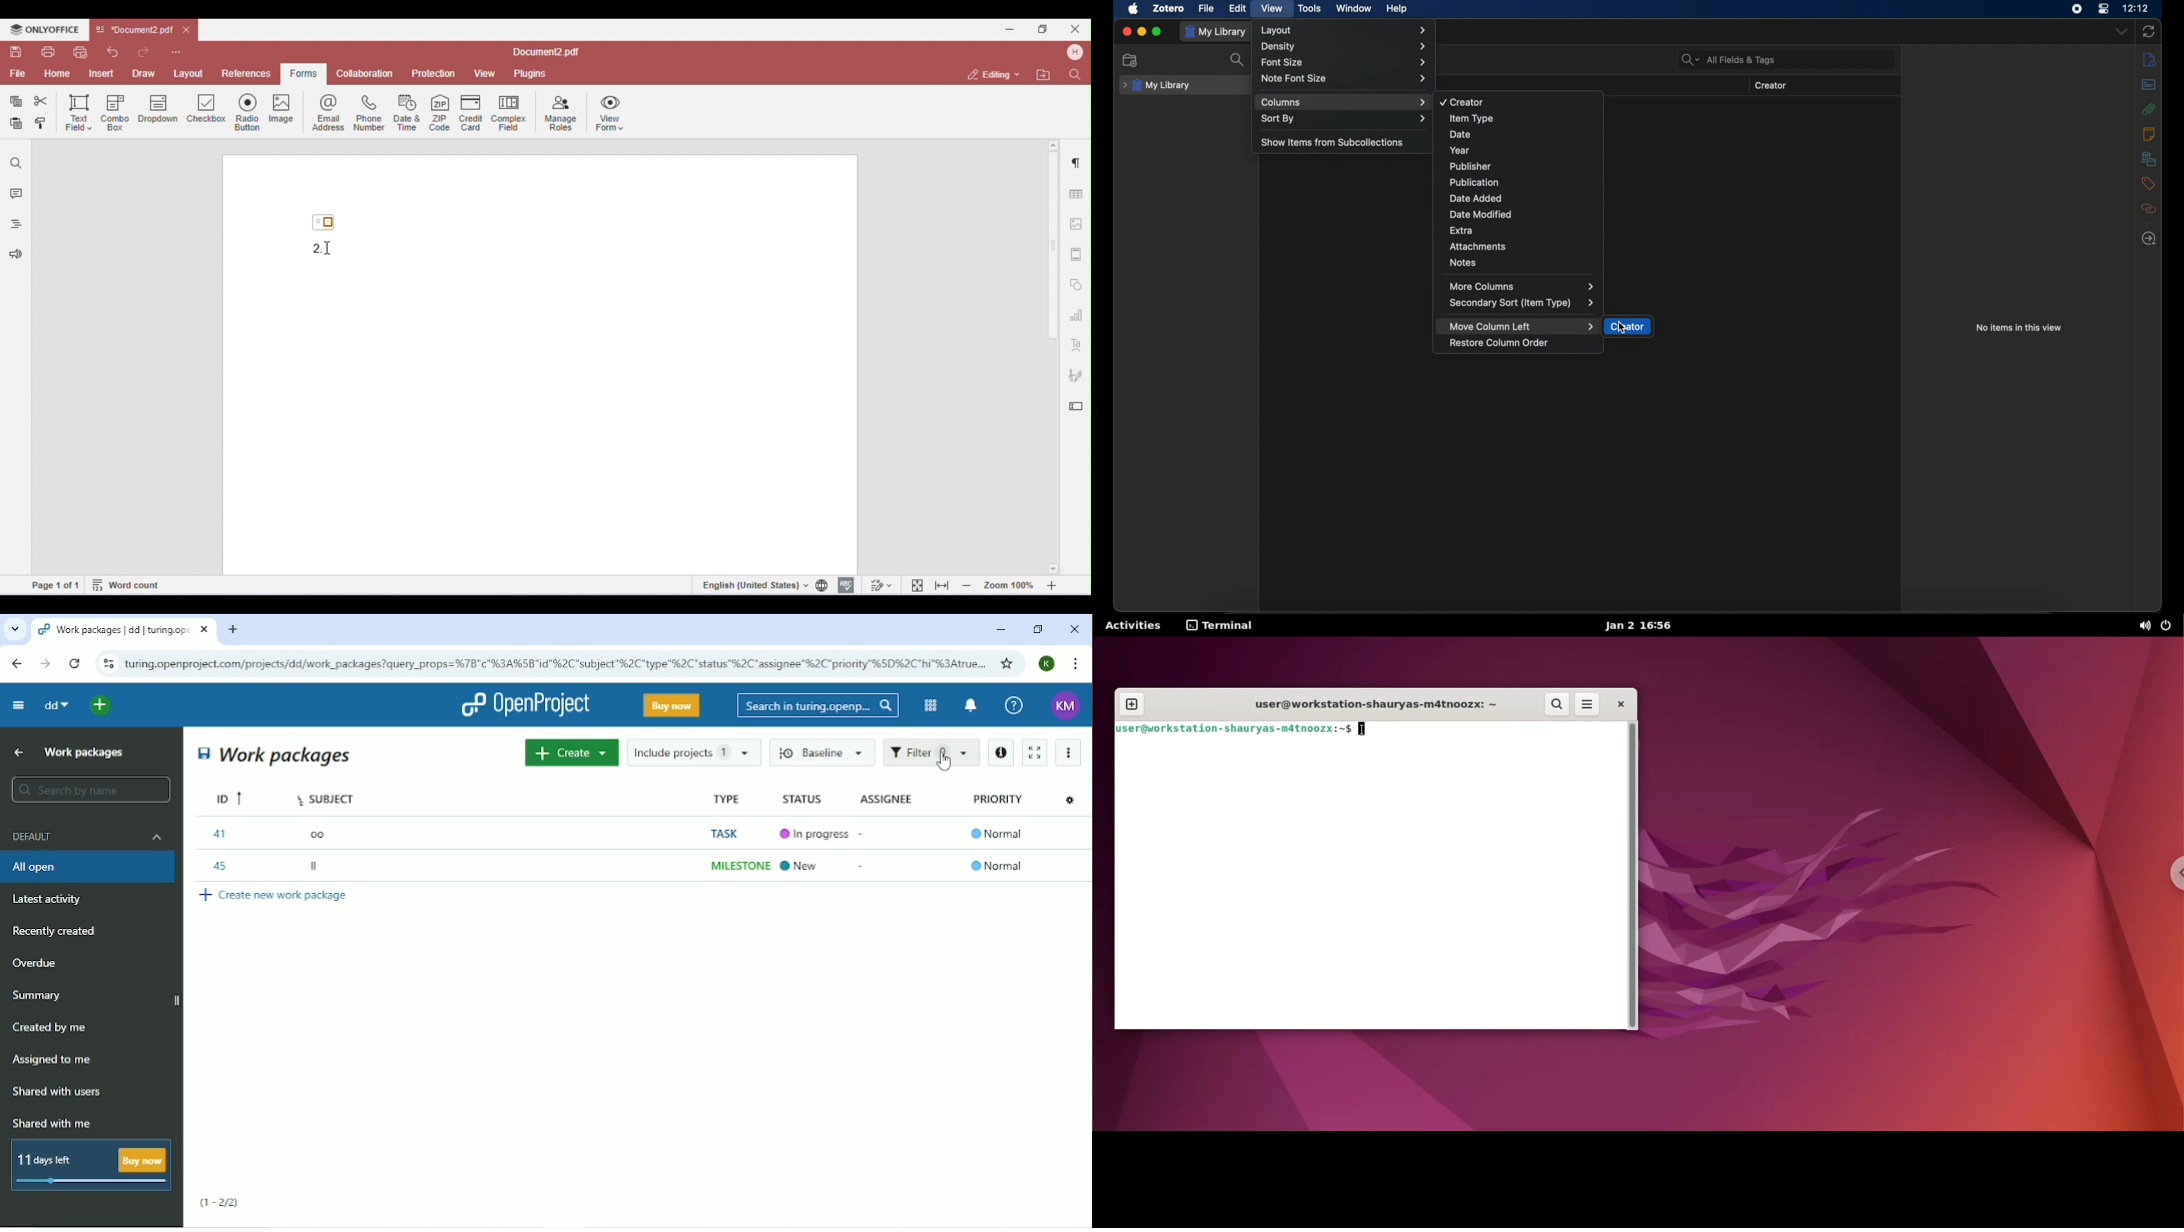 This screenshot has height=1232, width=2184. What do you see at coordinates (1334, 142) in the screenshot?
I see `show item from subcollections` at bounding box center [1334, 142].